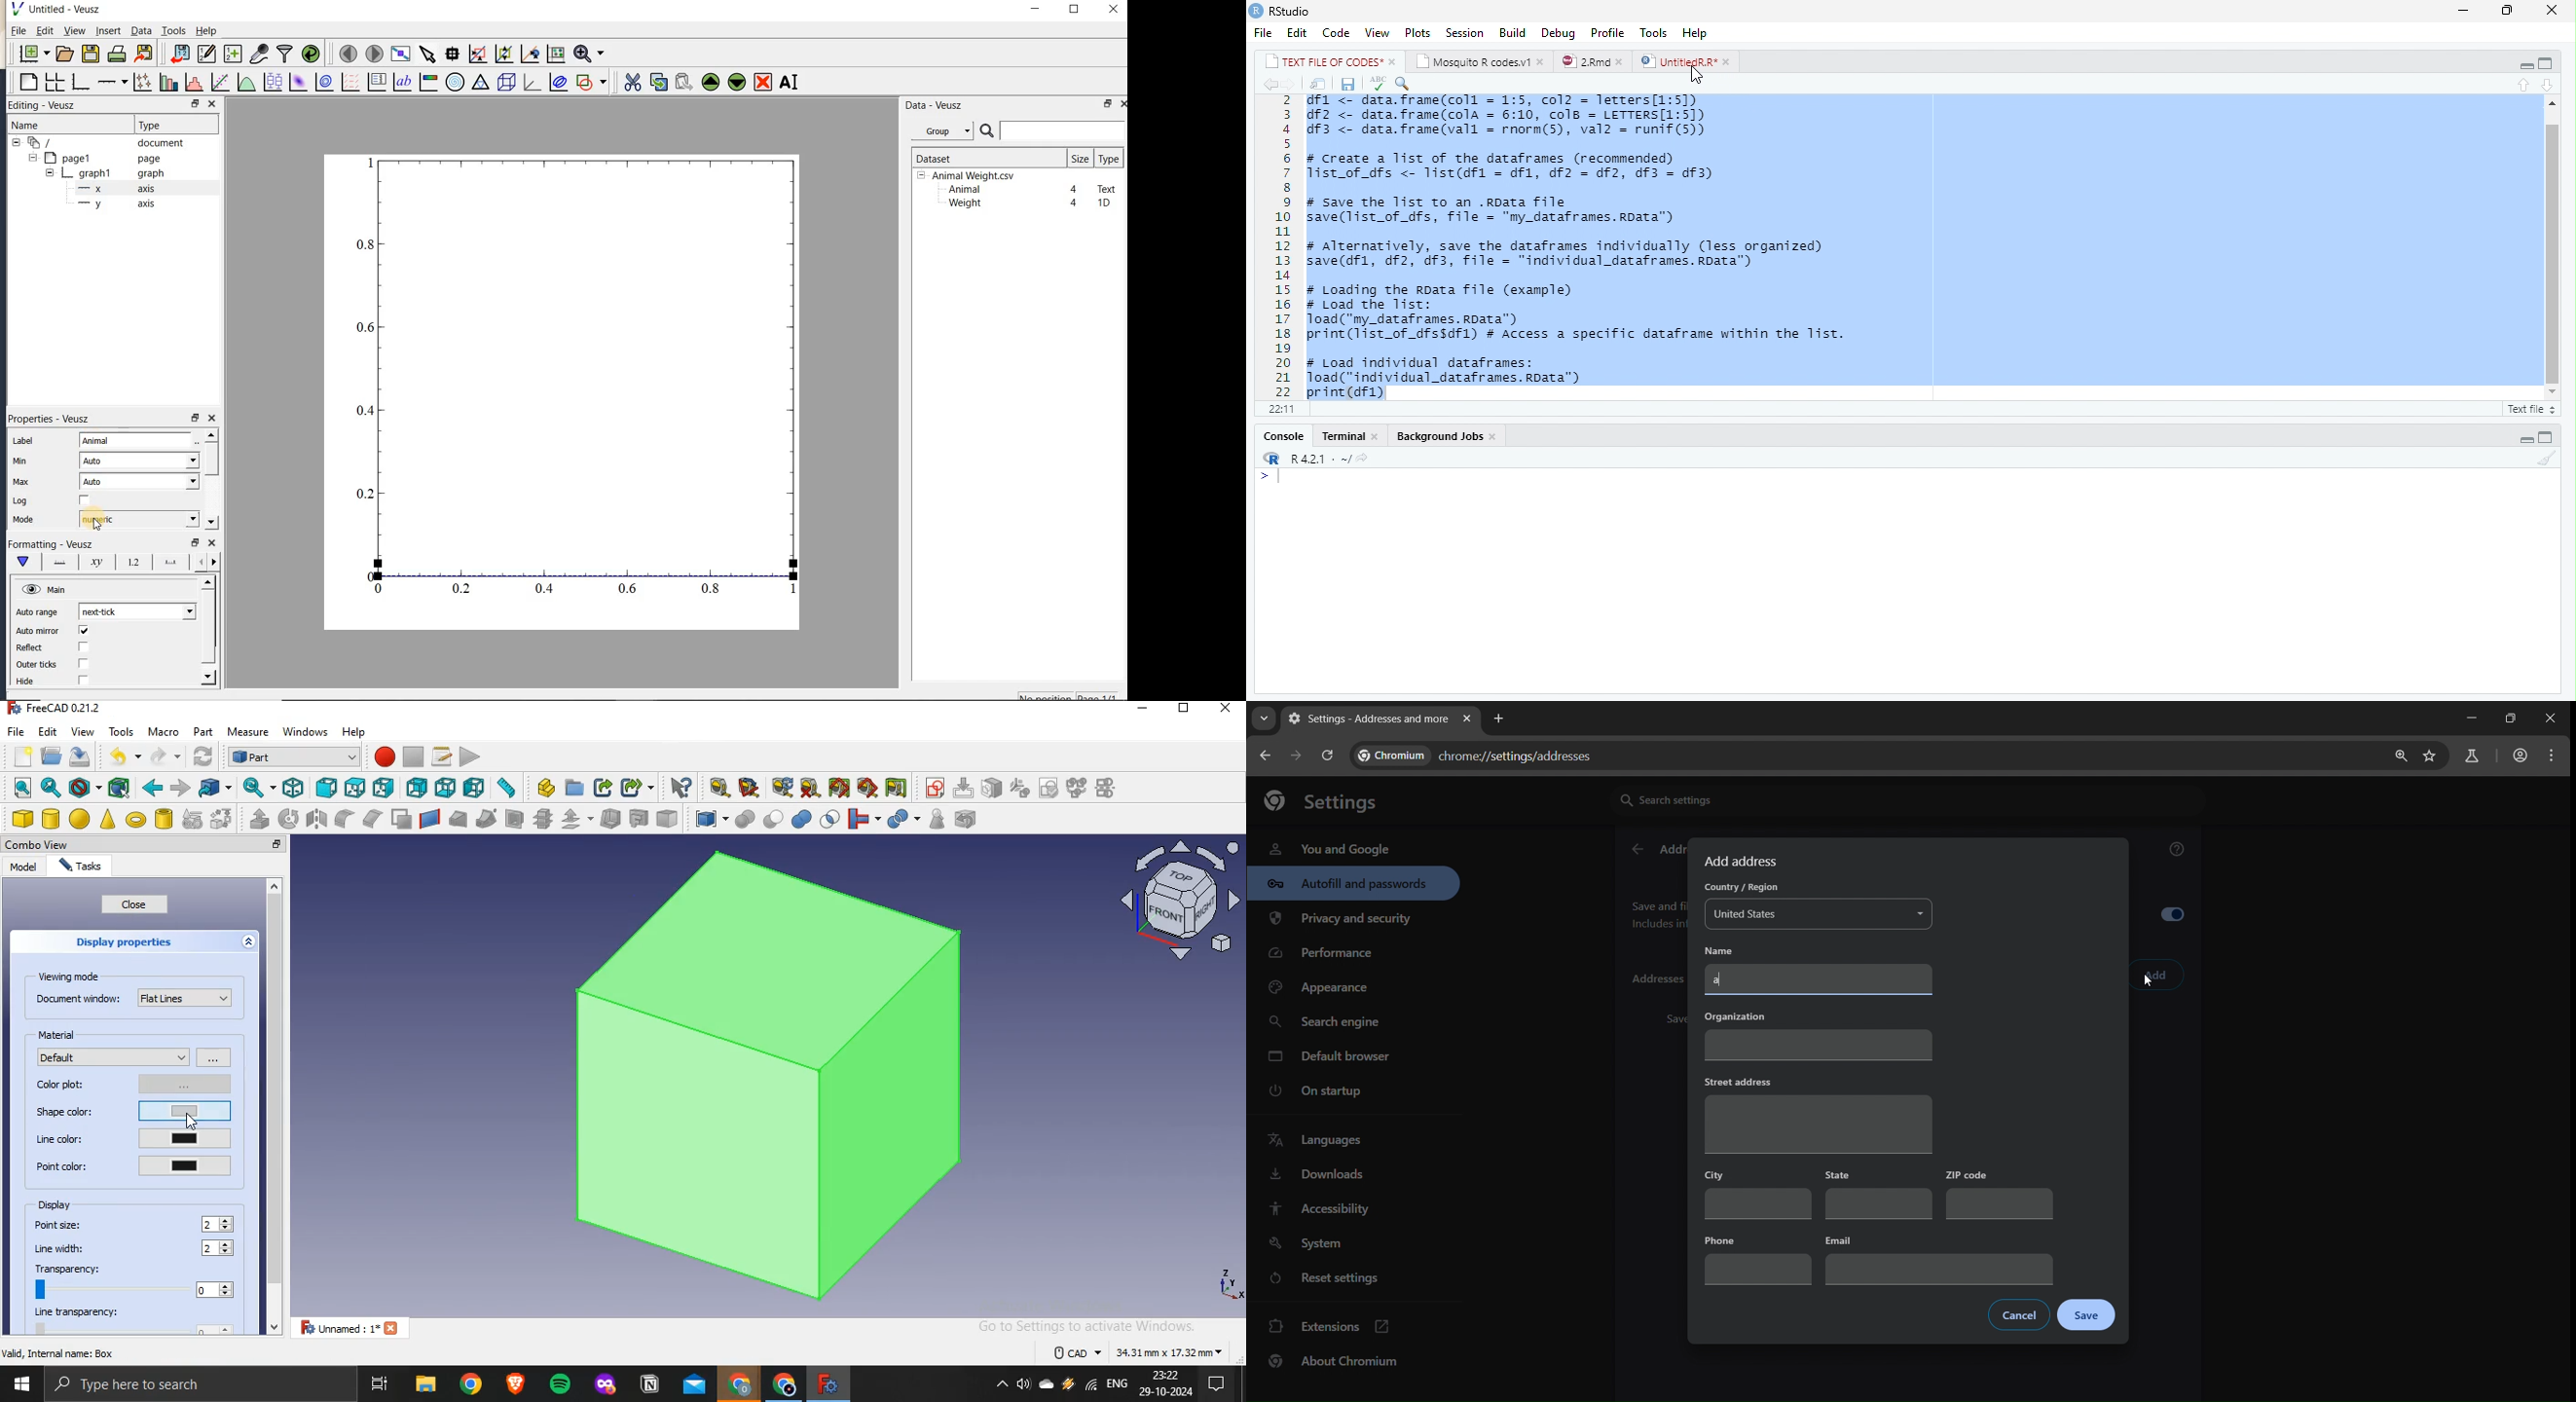 The height and width of the screenshot is (1428, 2576). I want to click on join objects, so click(862, 817).